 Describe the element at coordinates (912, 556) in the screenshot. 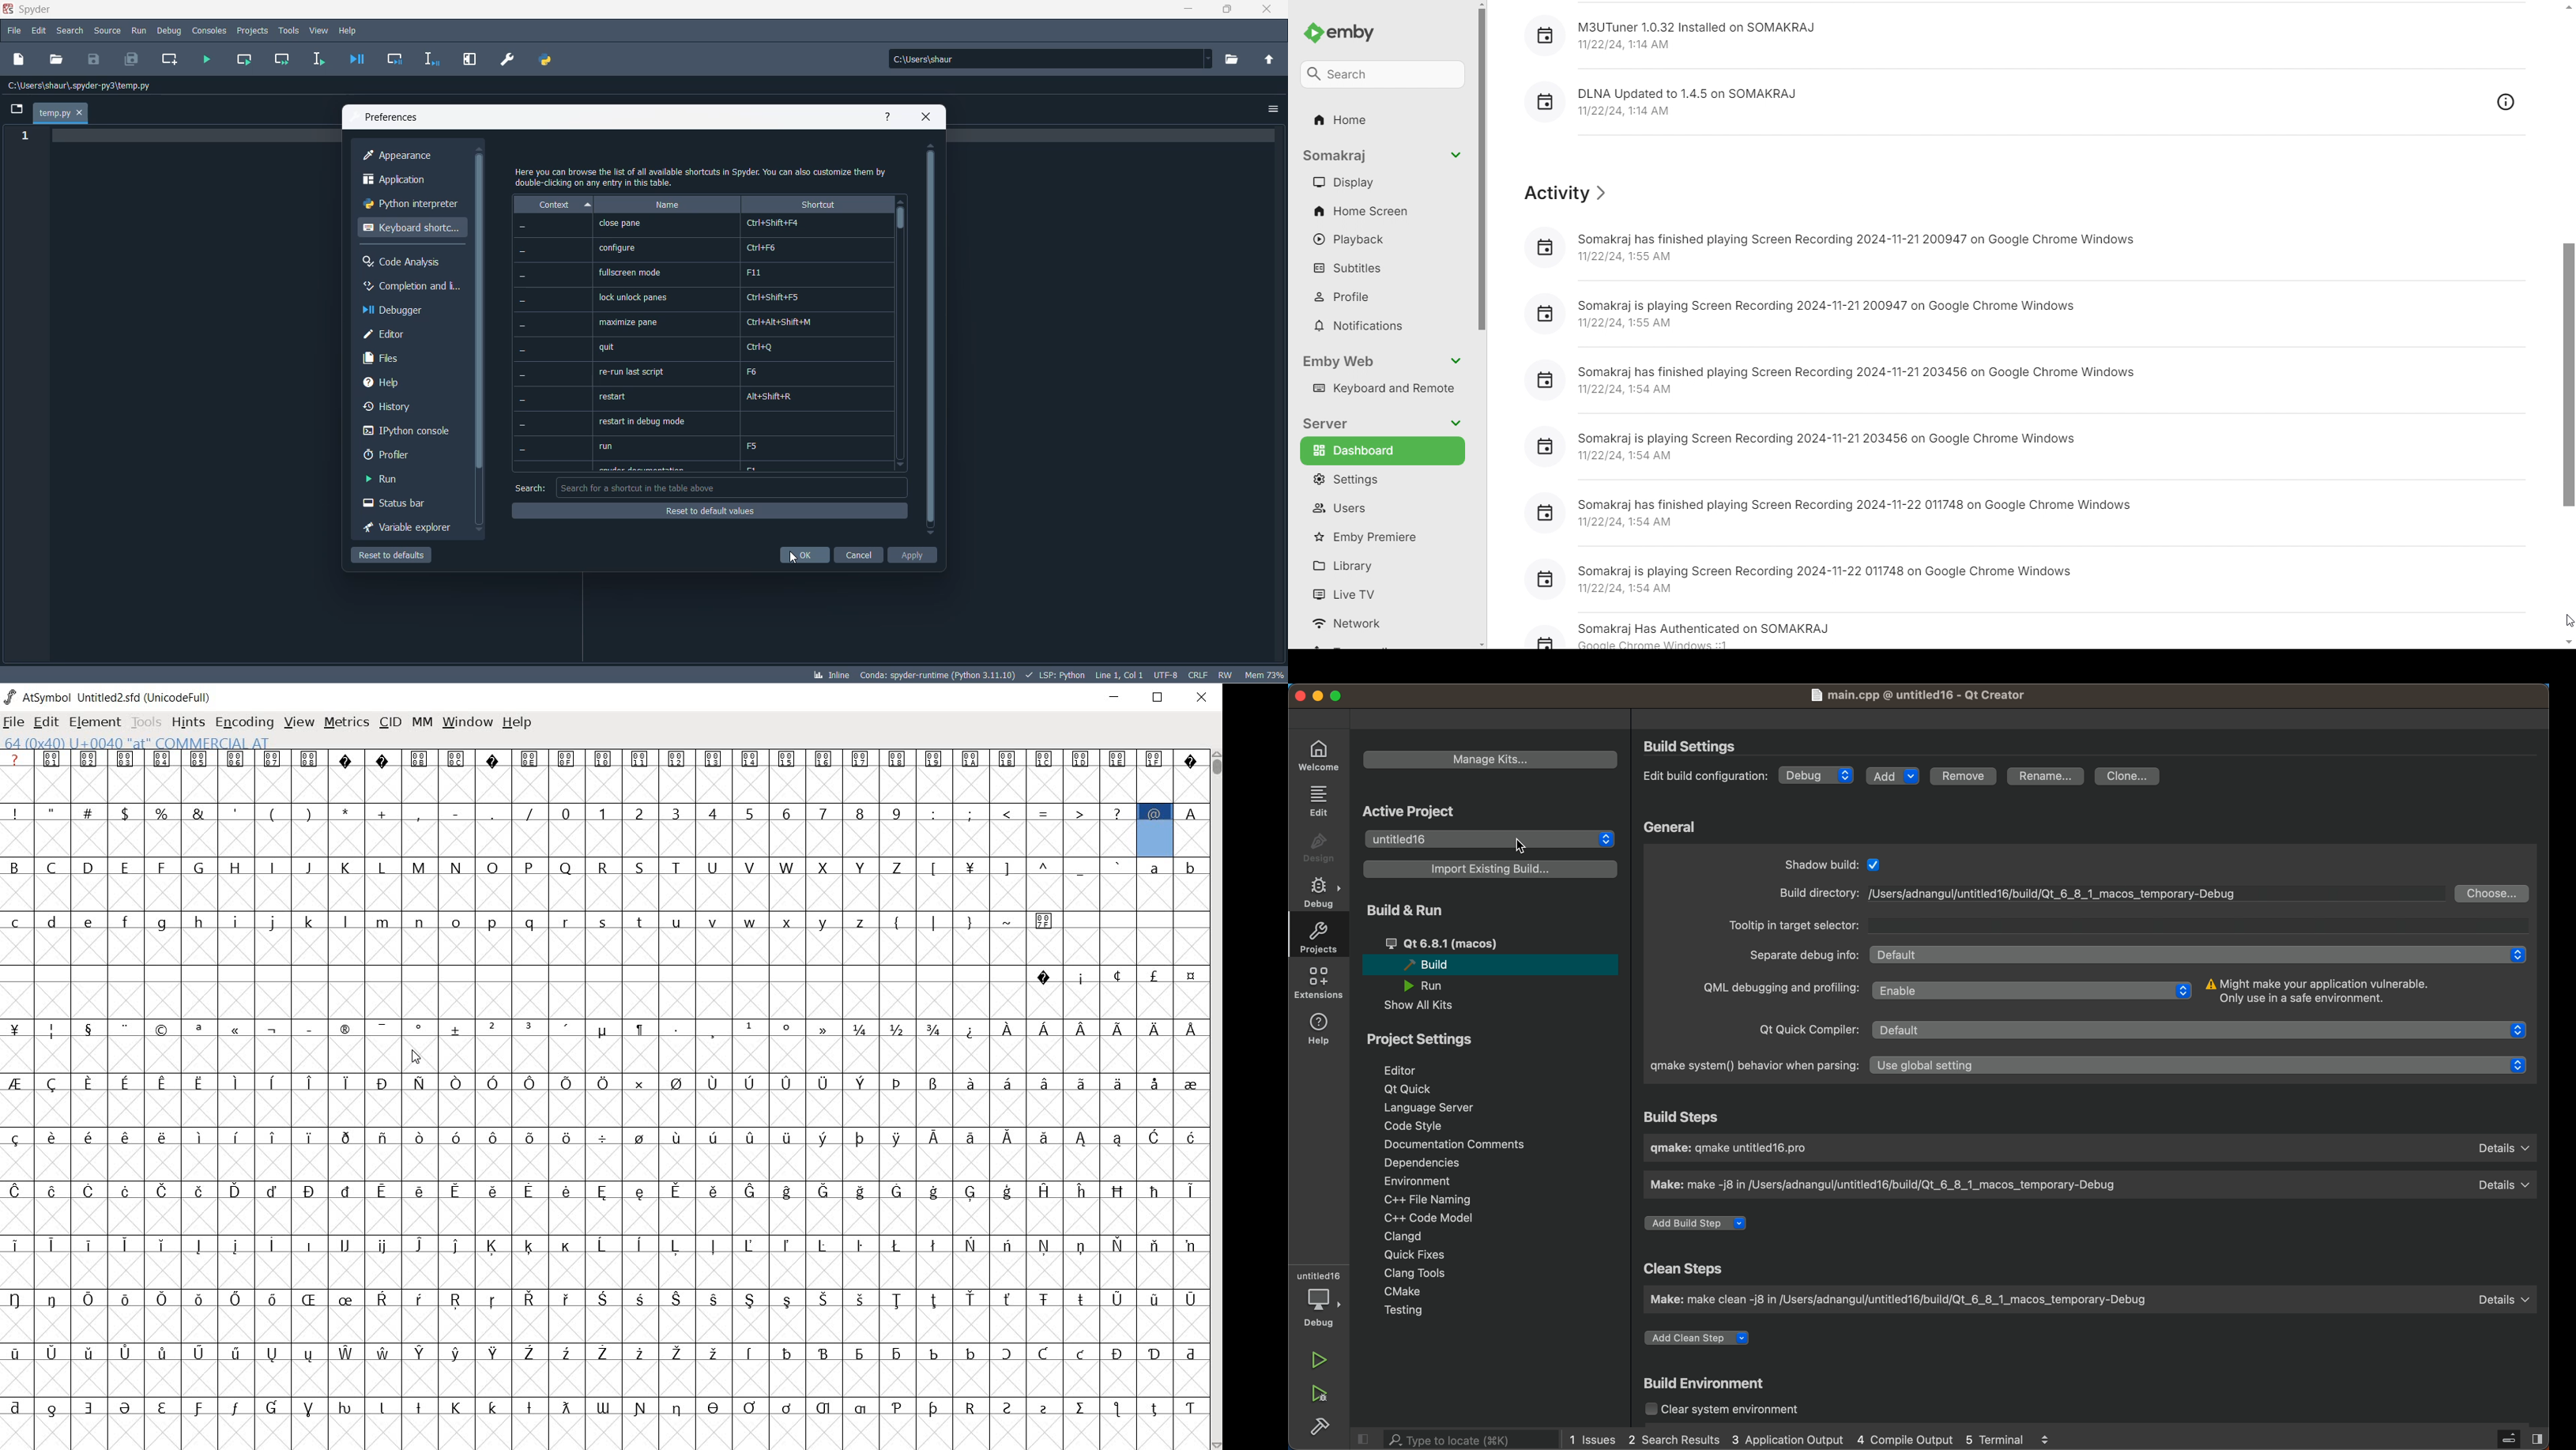

I see `apply` at that location.